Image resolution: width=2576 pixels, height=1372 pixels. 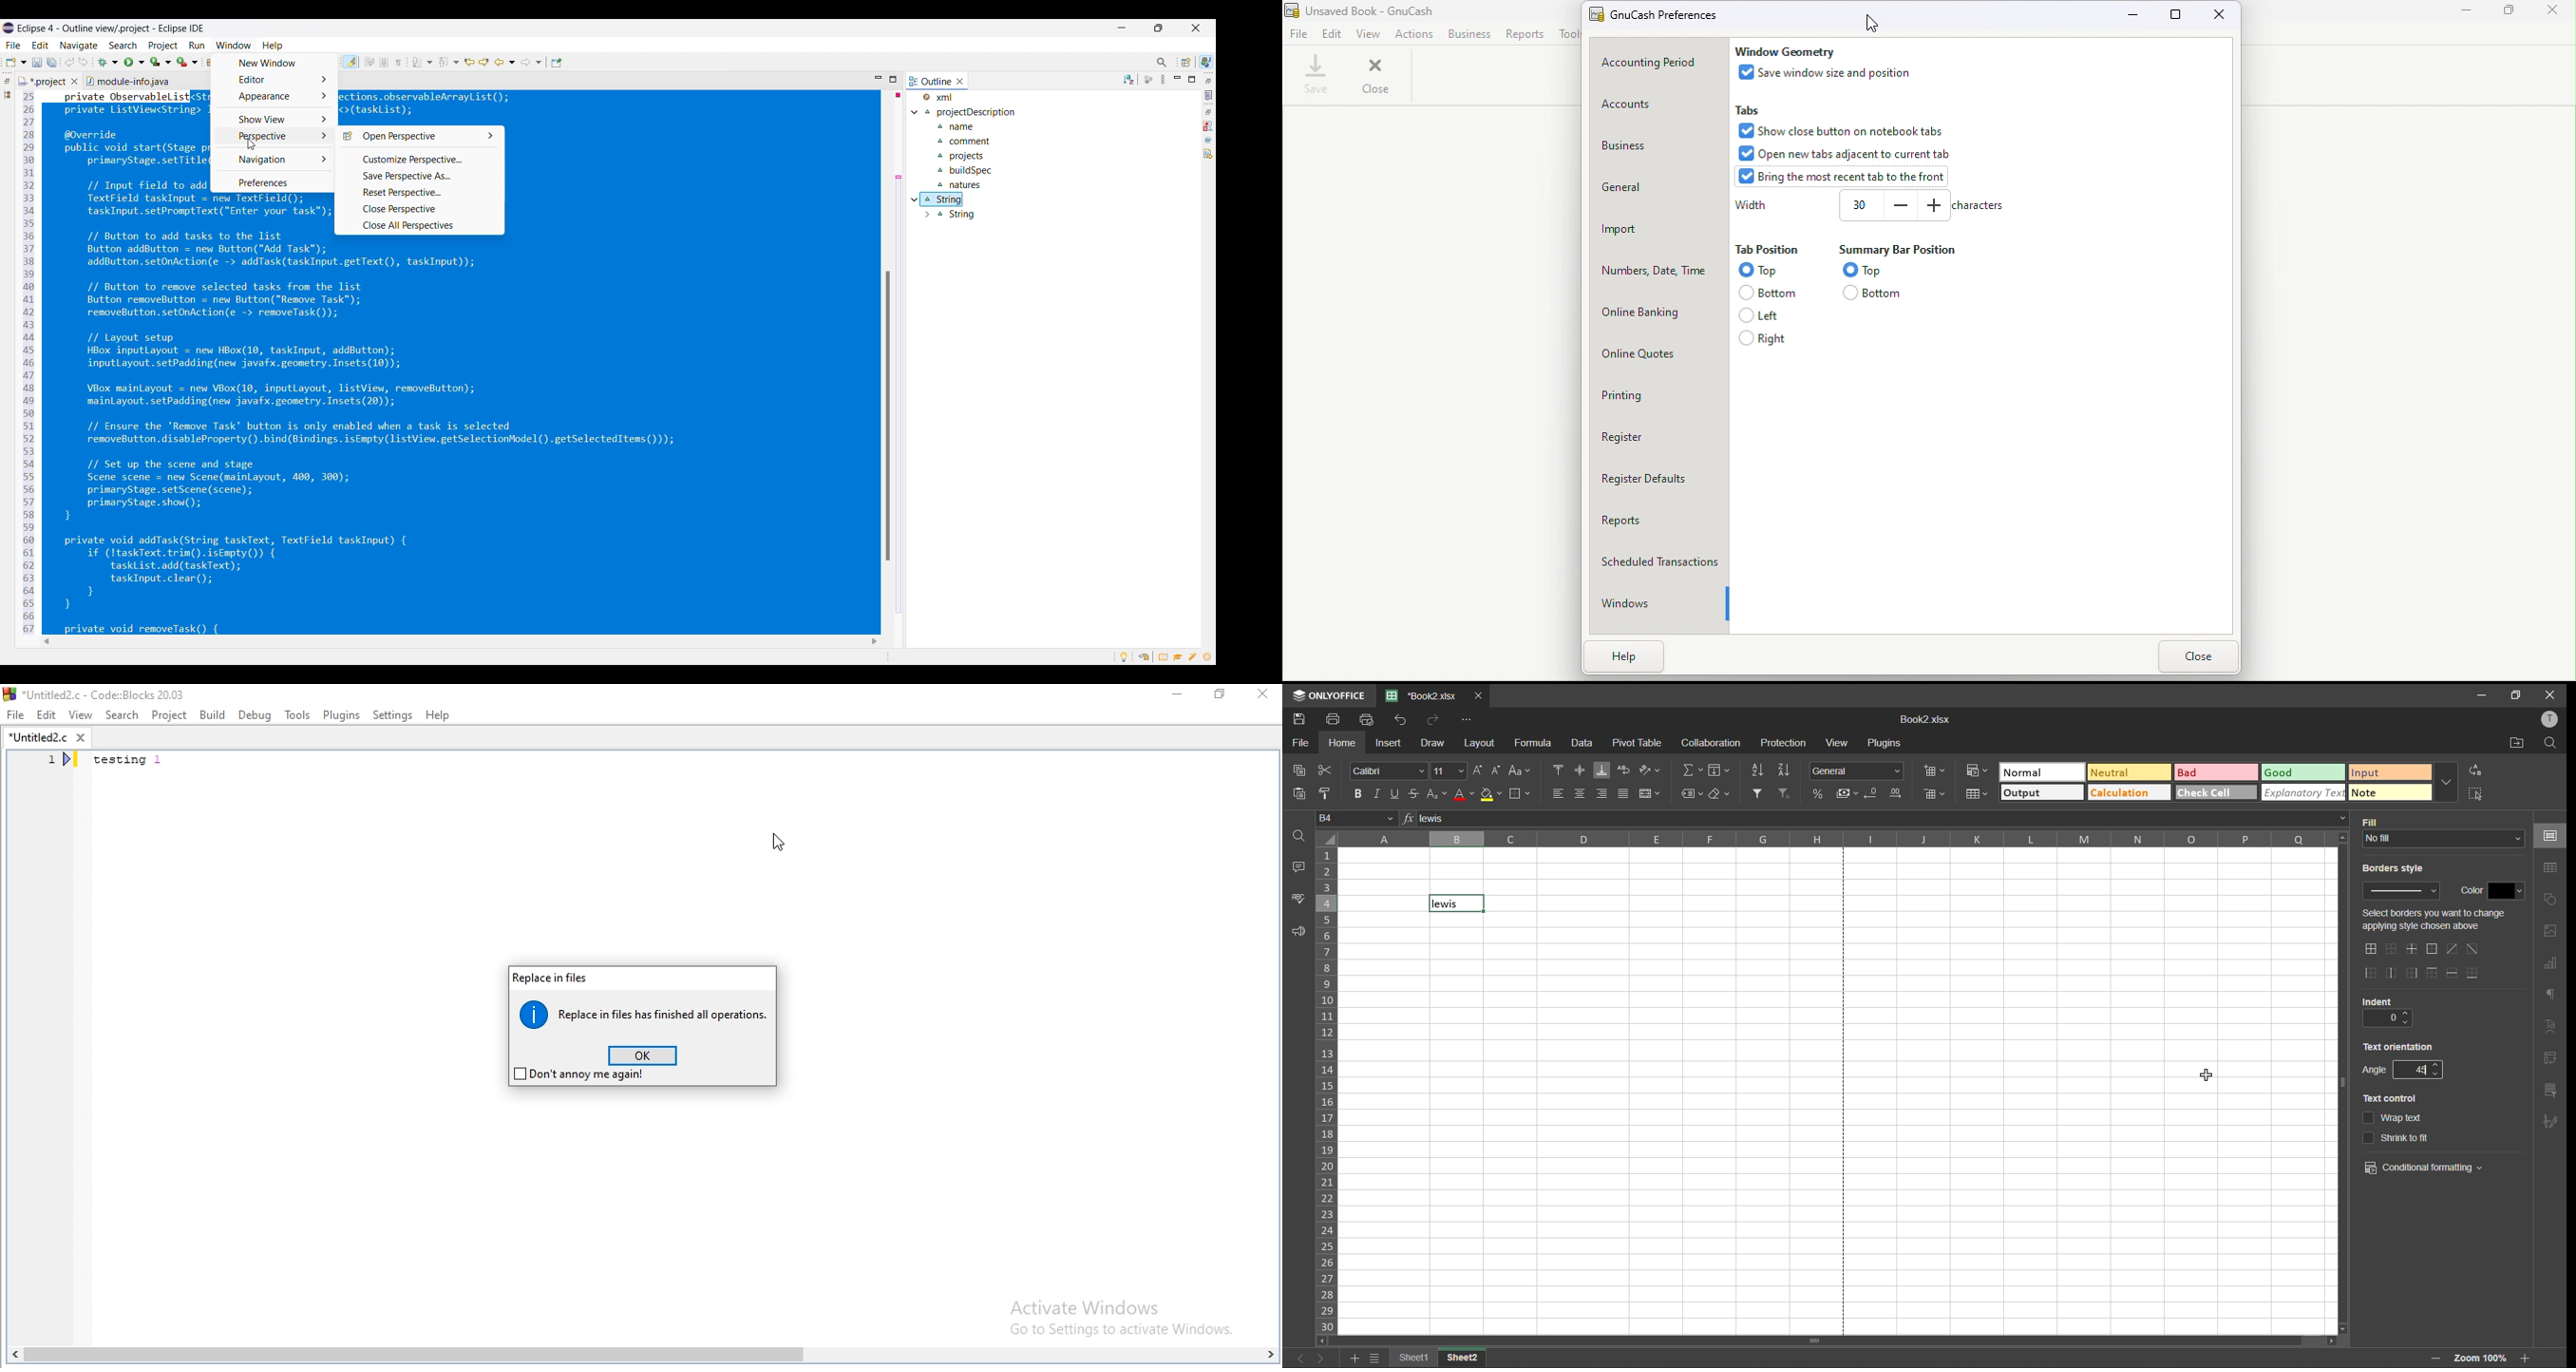 I want to click on percent, so click(x=1818, y=794).